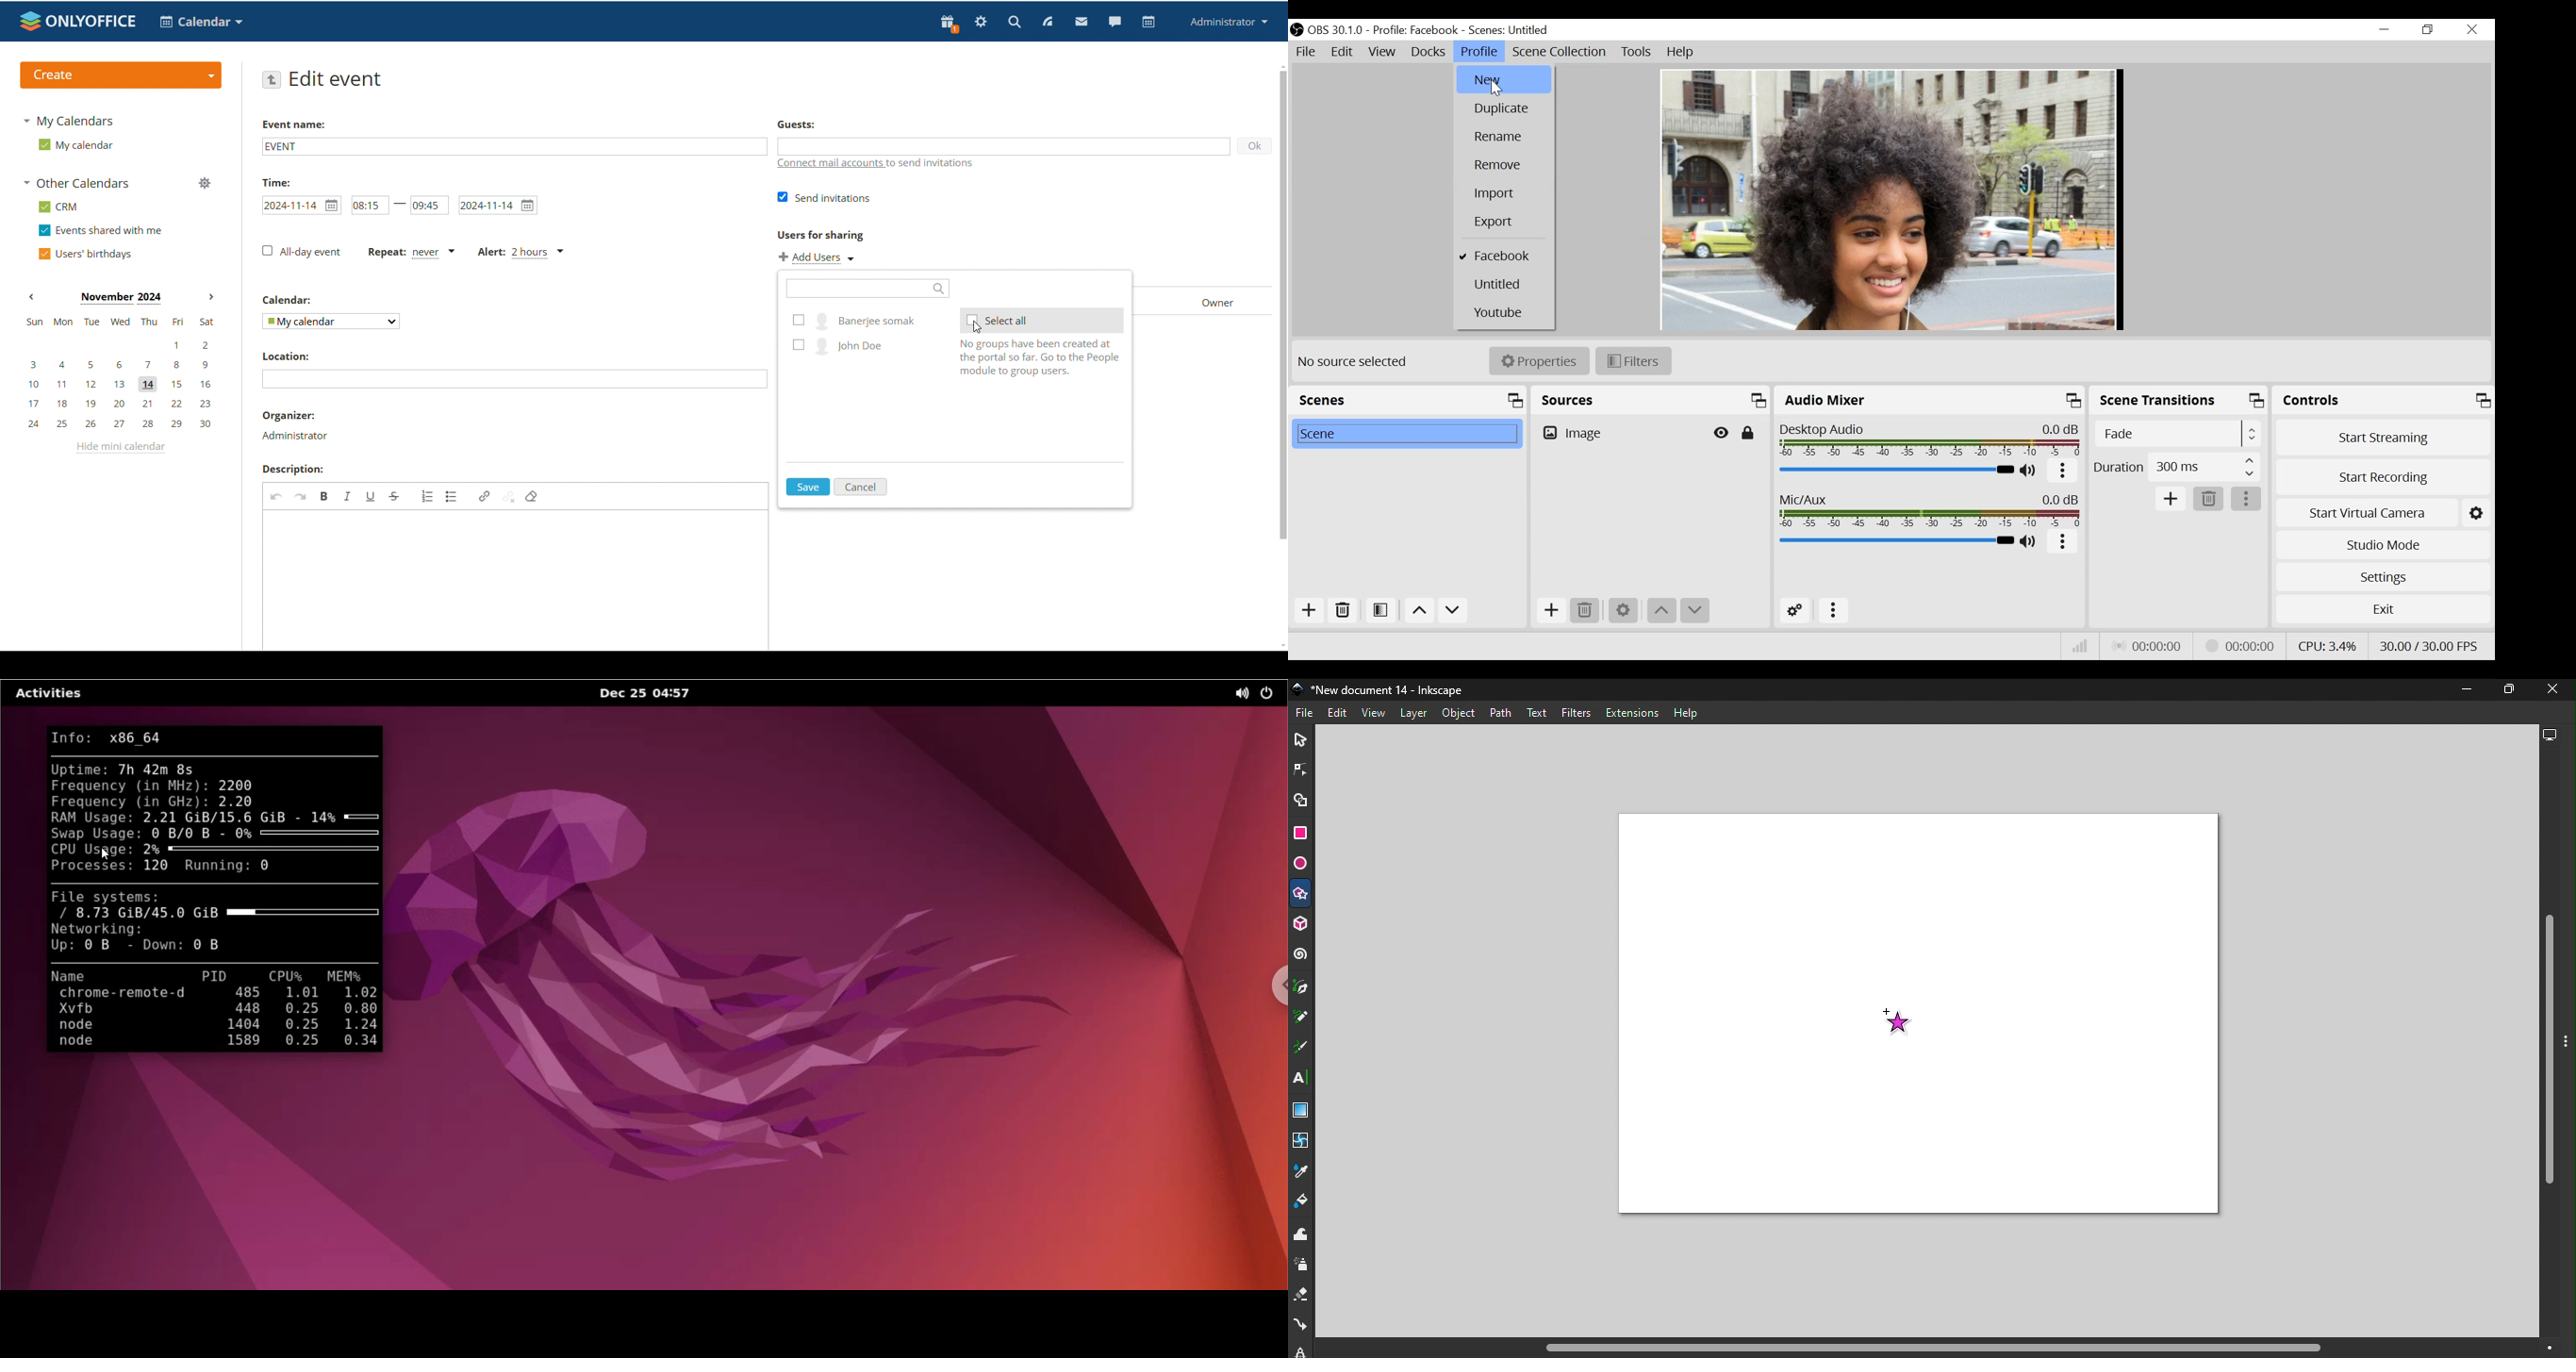 The width and height of the screenshot is (2576, 1372). I want to click on Select Duration, so click(2177, 466).